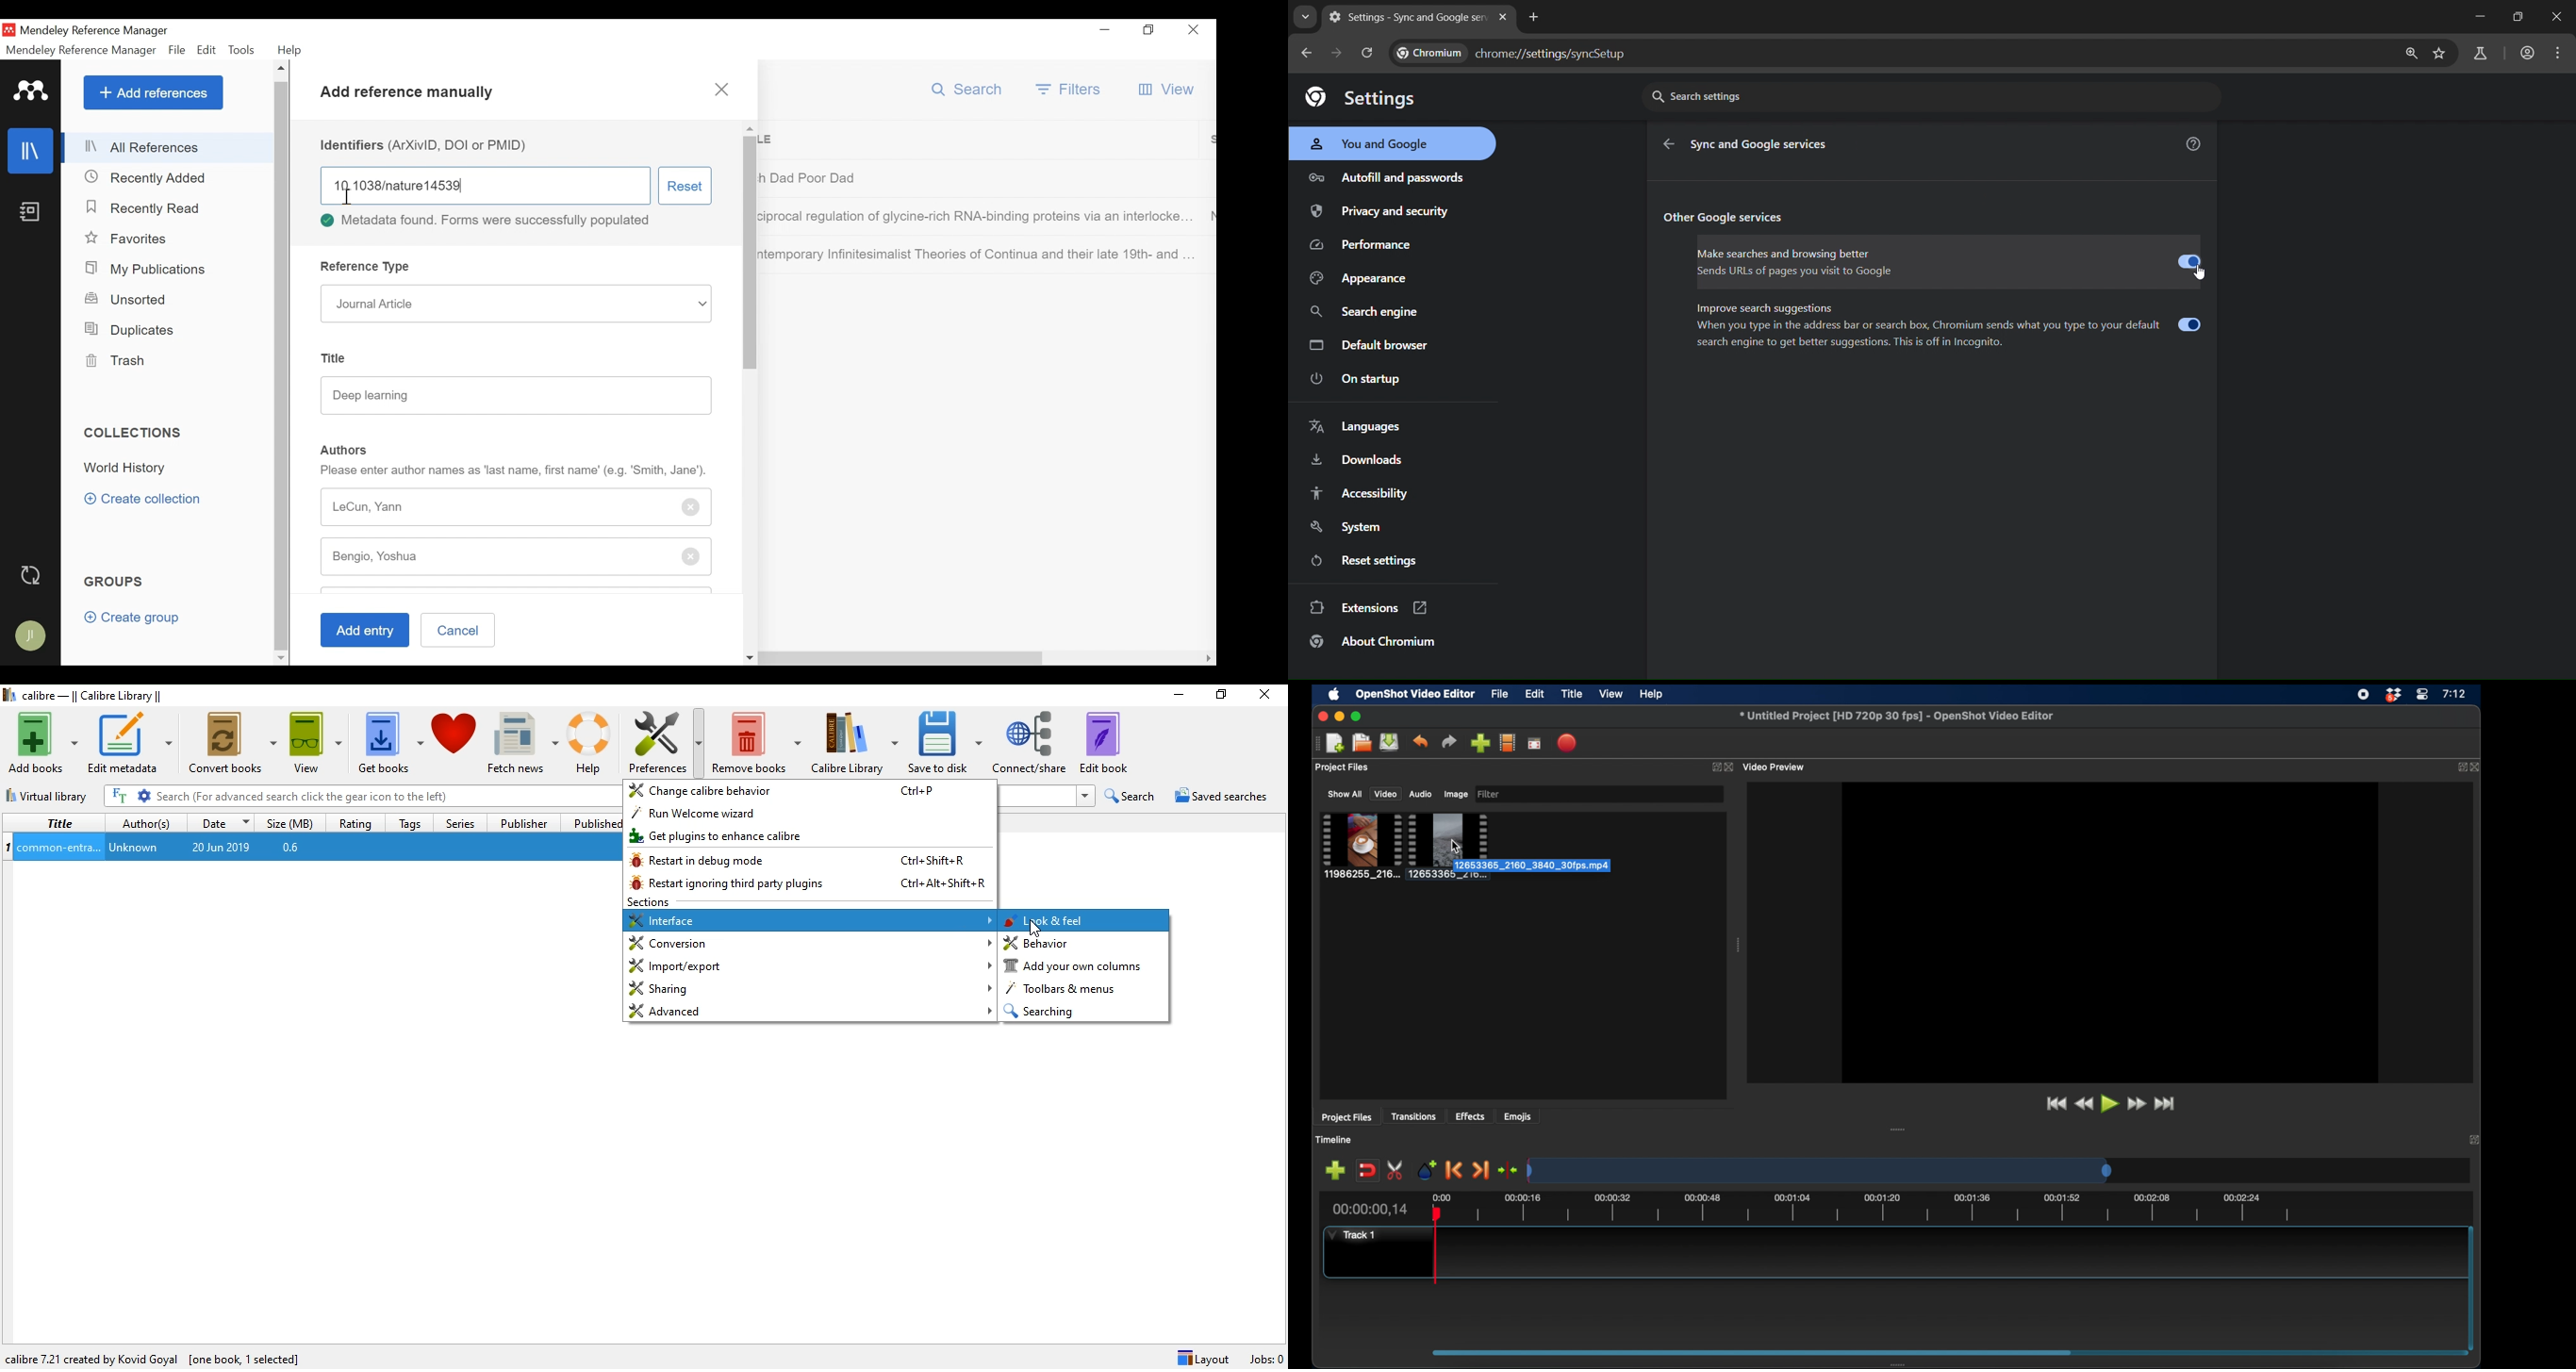 The image size is (2576, 1372). Describe the element at coordinates (41, 743) in the screenshot. I see `Add books` at that location.